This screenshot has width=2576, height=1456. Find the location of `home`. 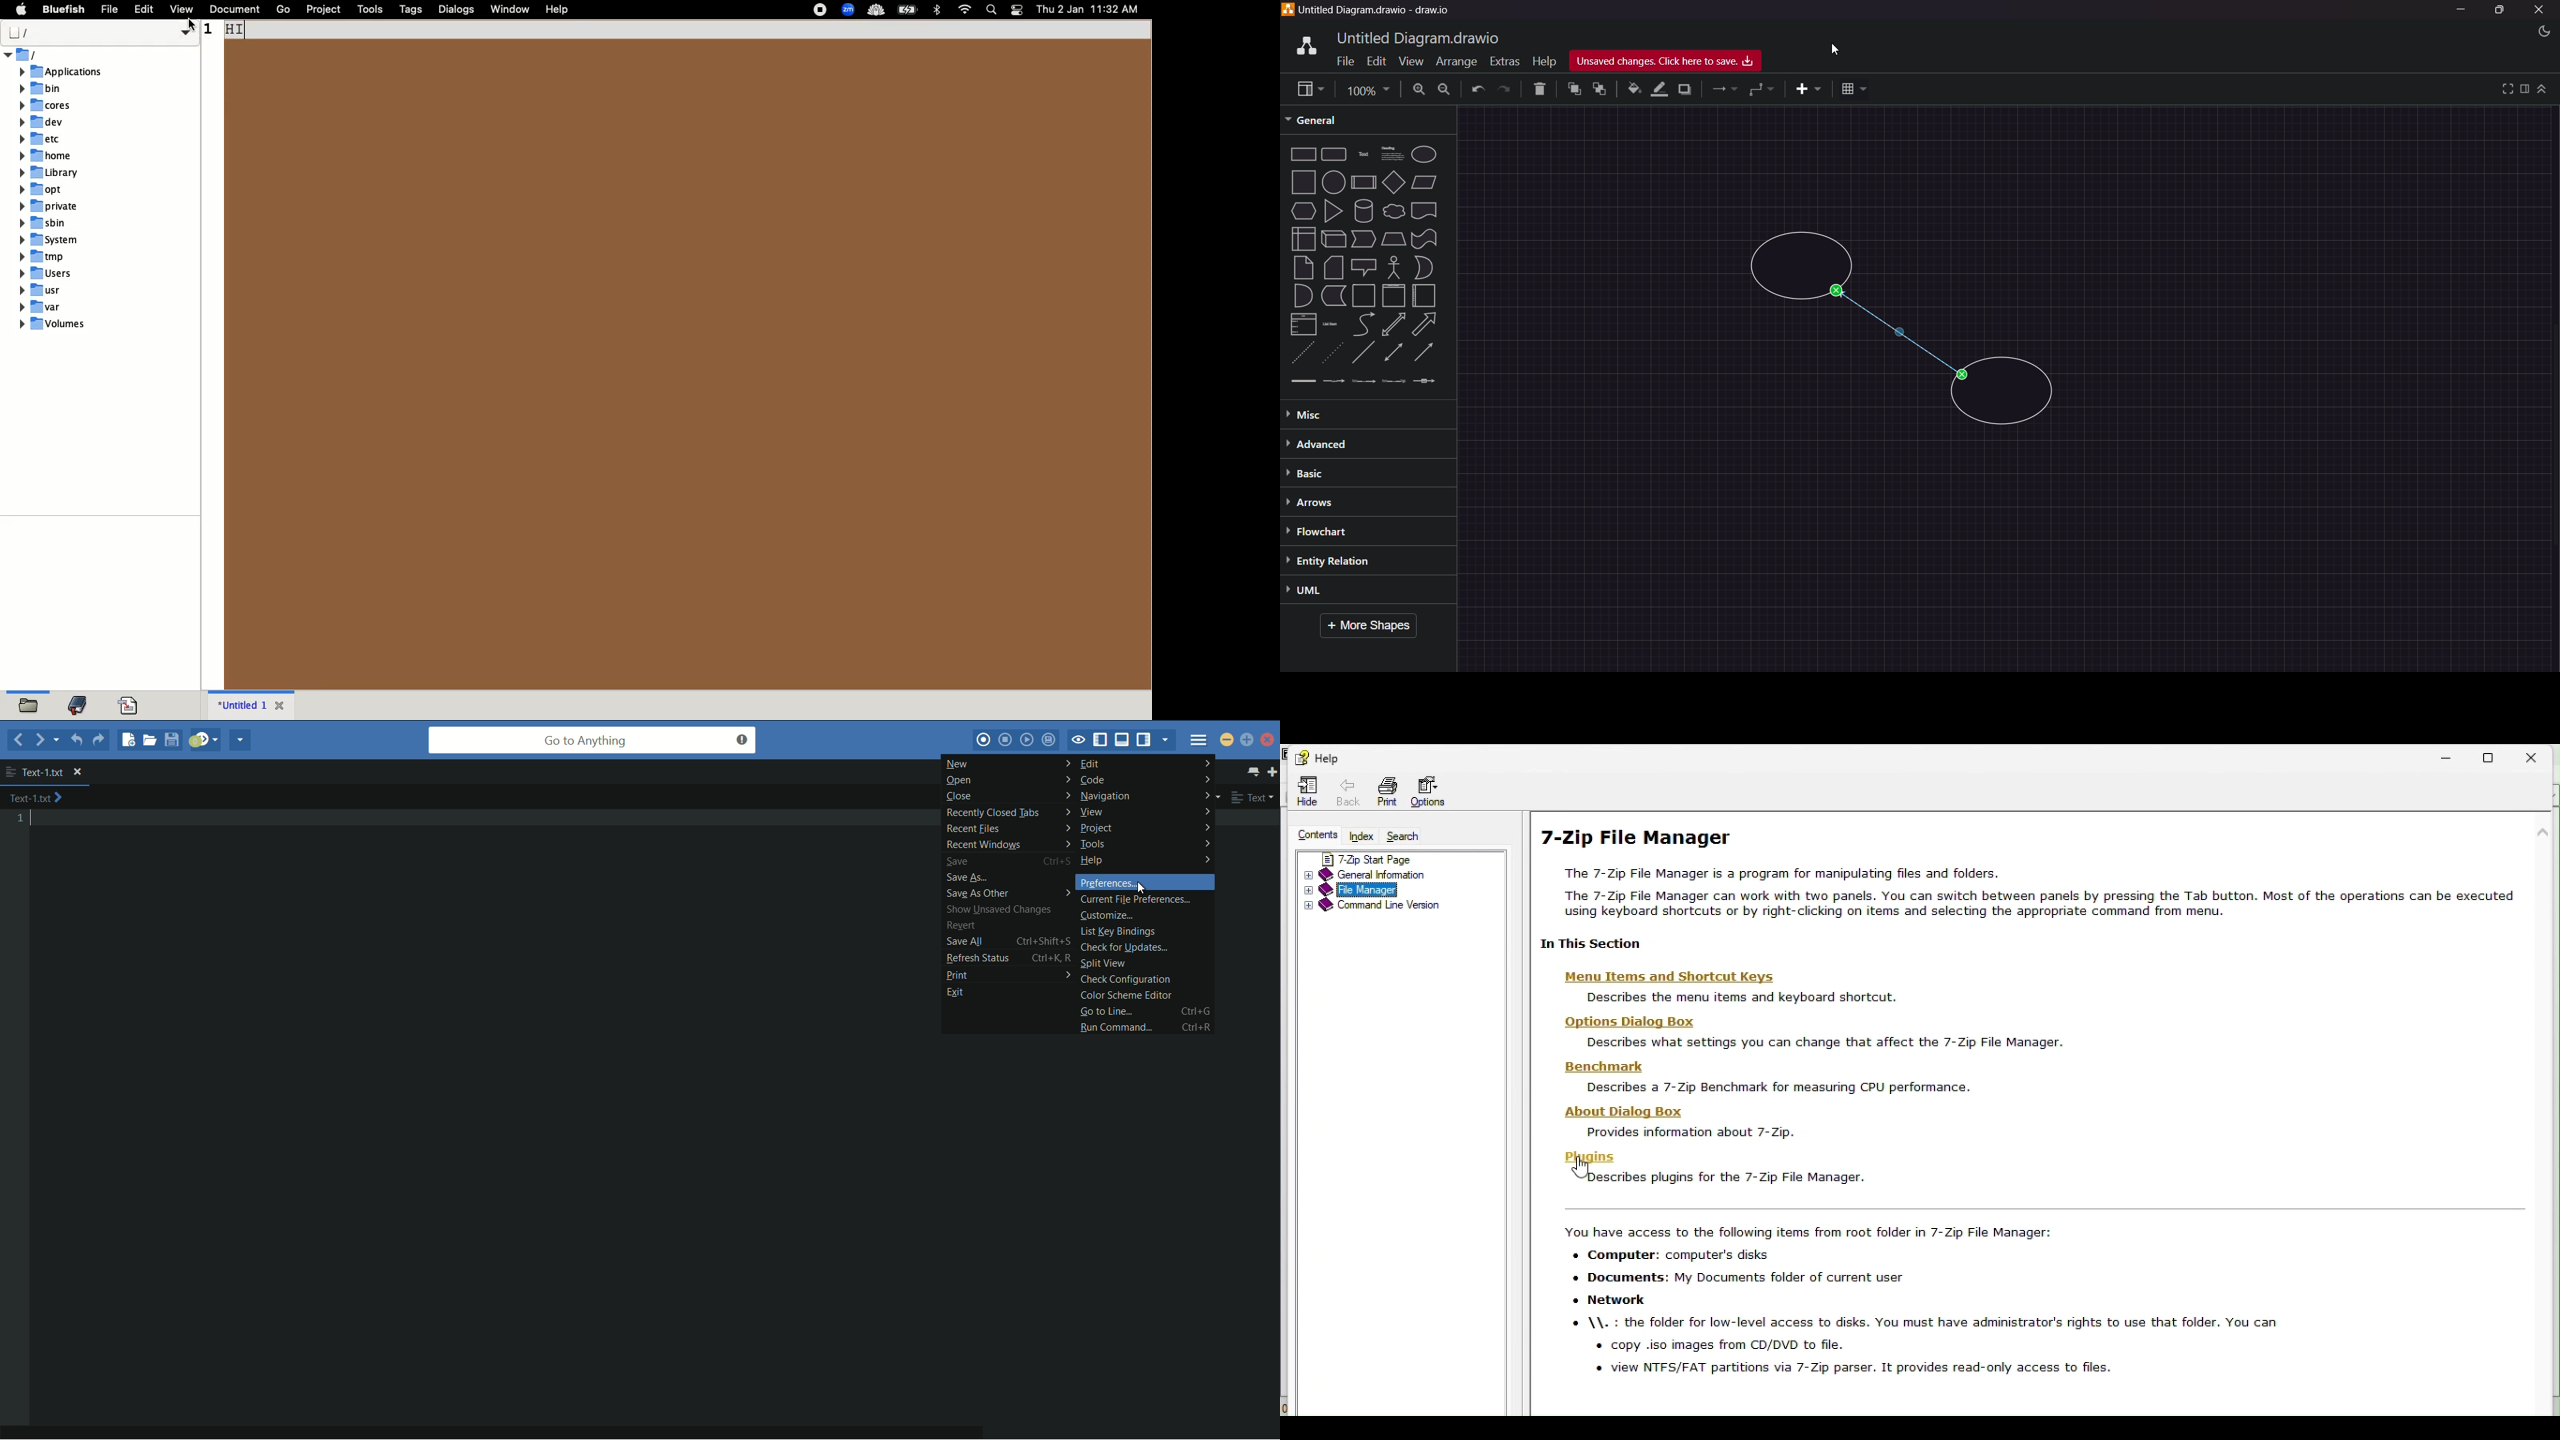

home is located at coordinates (46, 155).